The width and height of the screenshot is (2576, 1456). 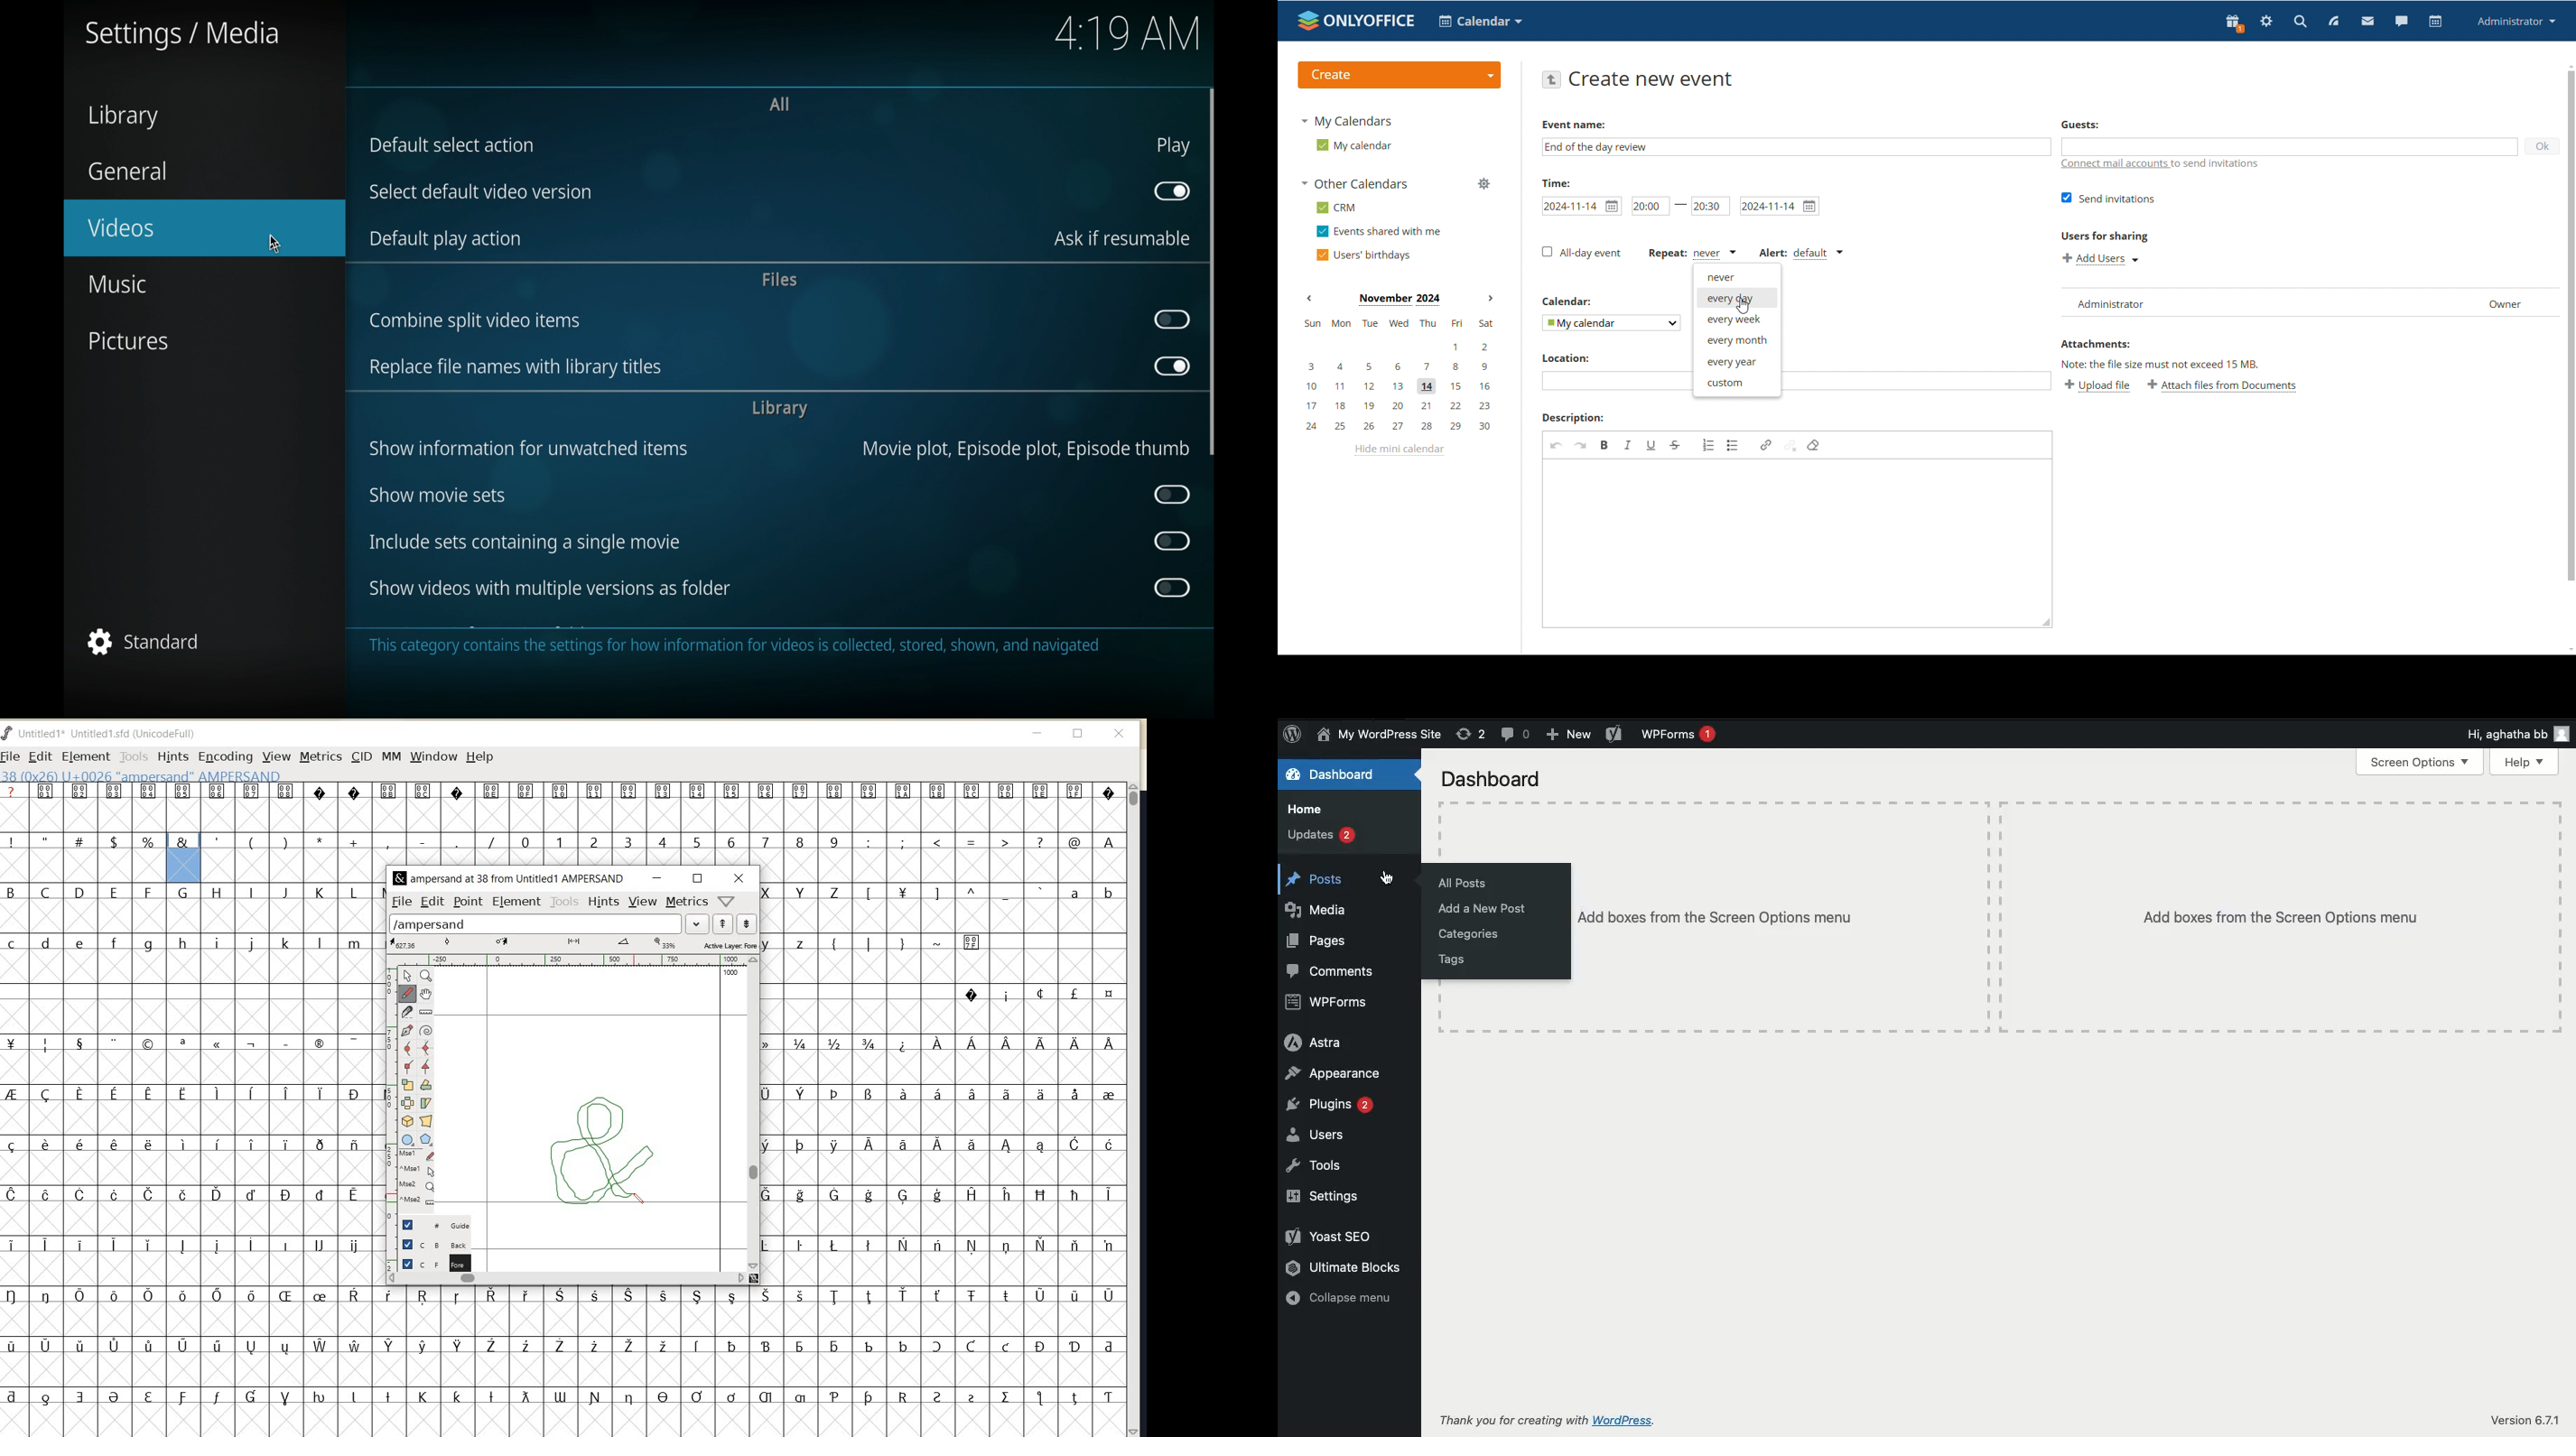 What do you see at coordinates (2233, 23) in the screenshot?
I see `present` at bounding box center [2233, 23].